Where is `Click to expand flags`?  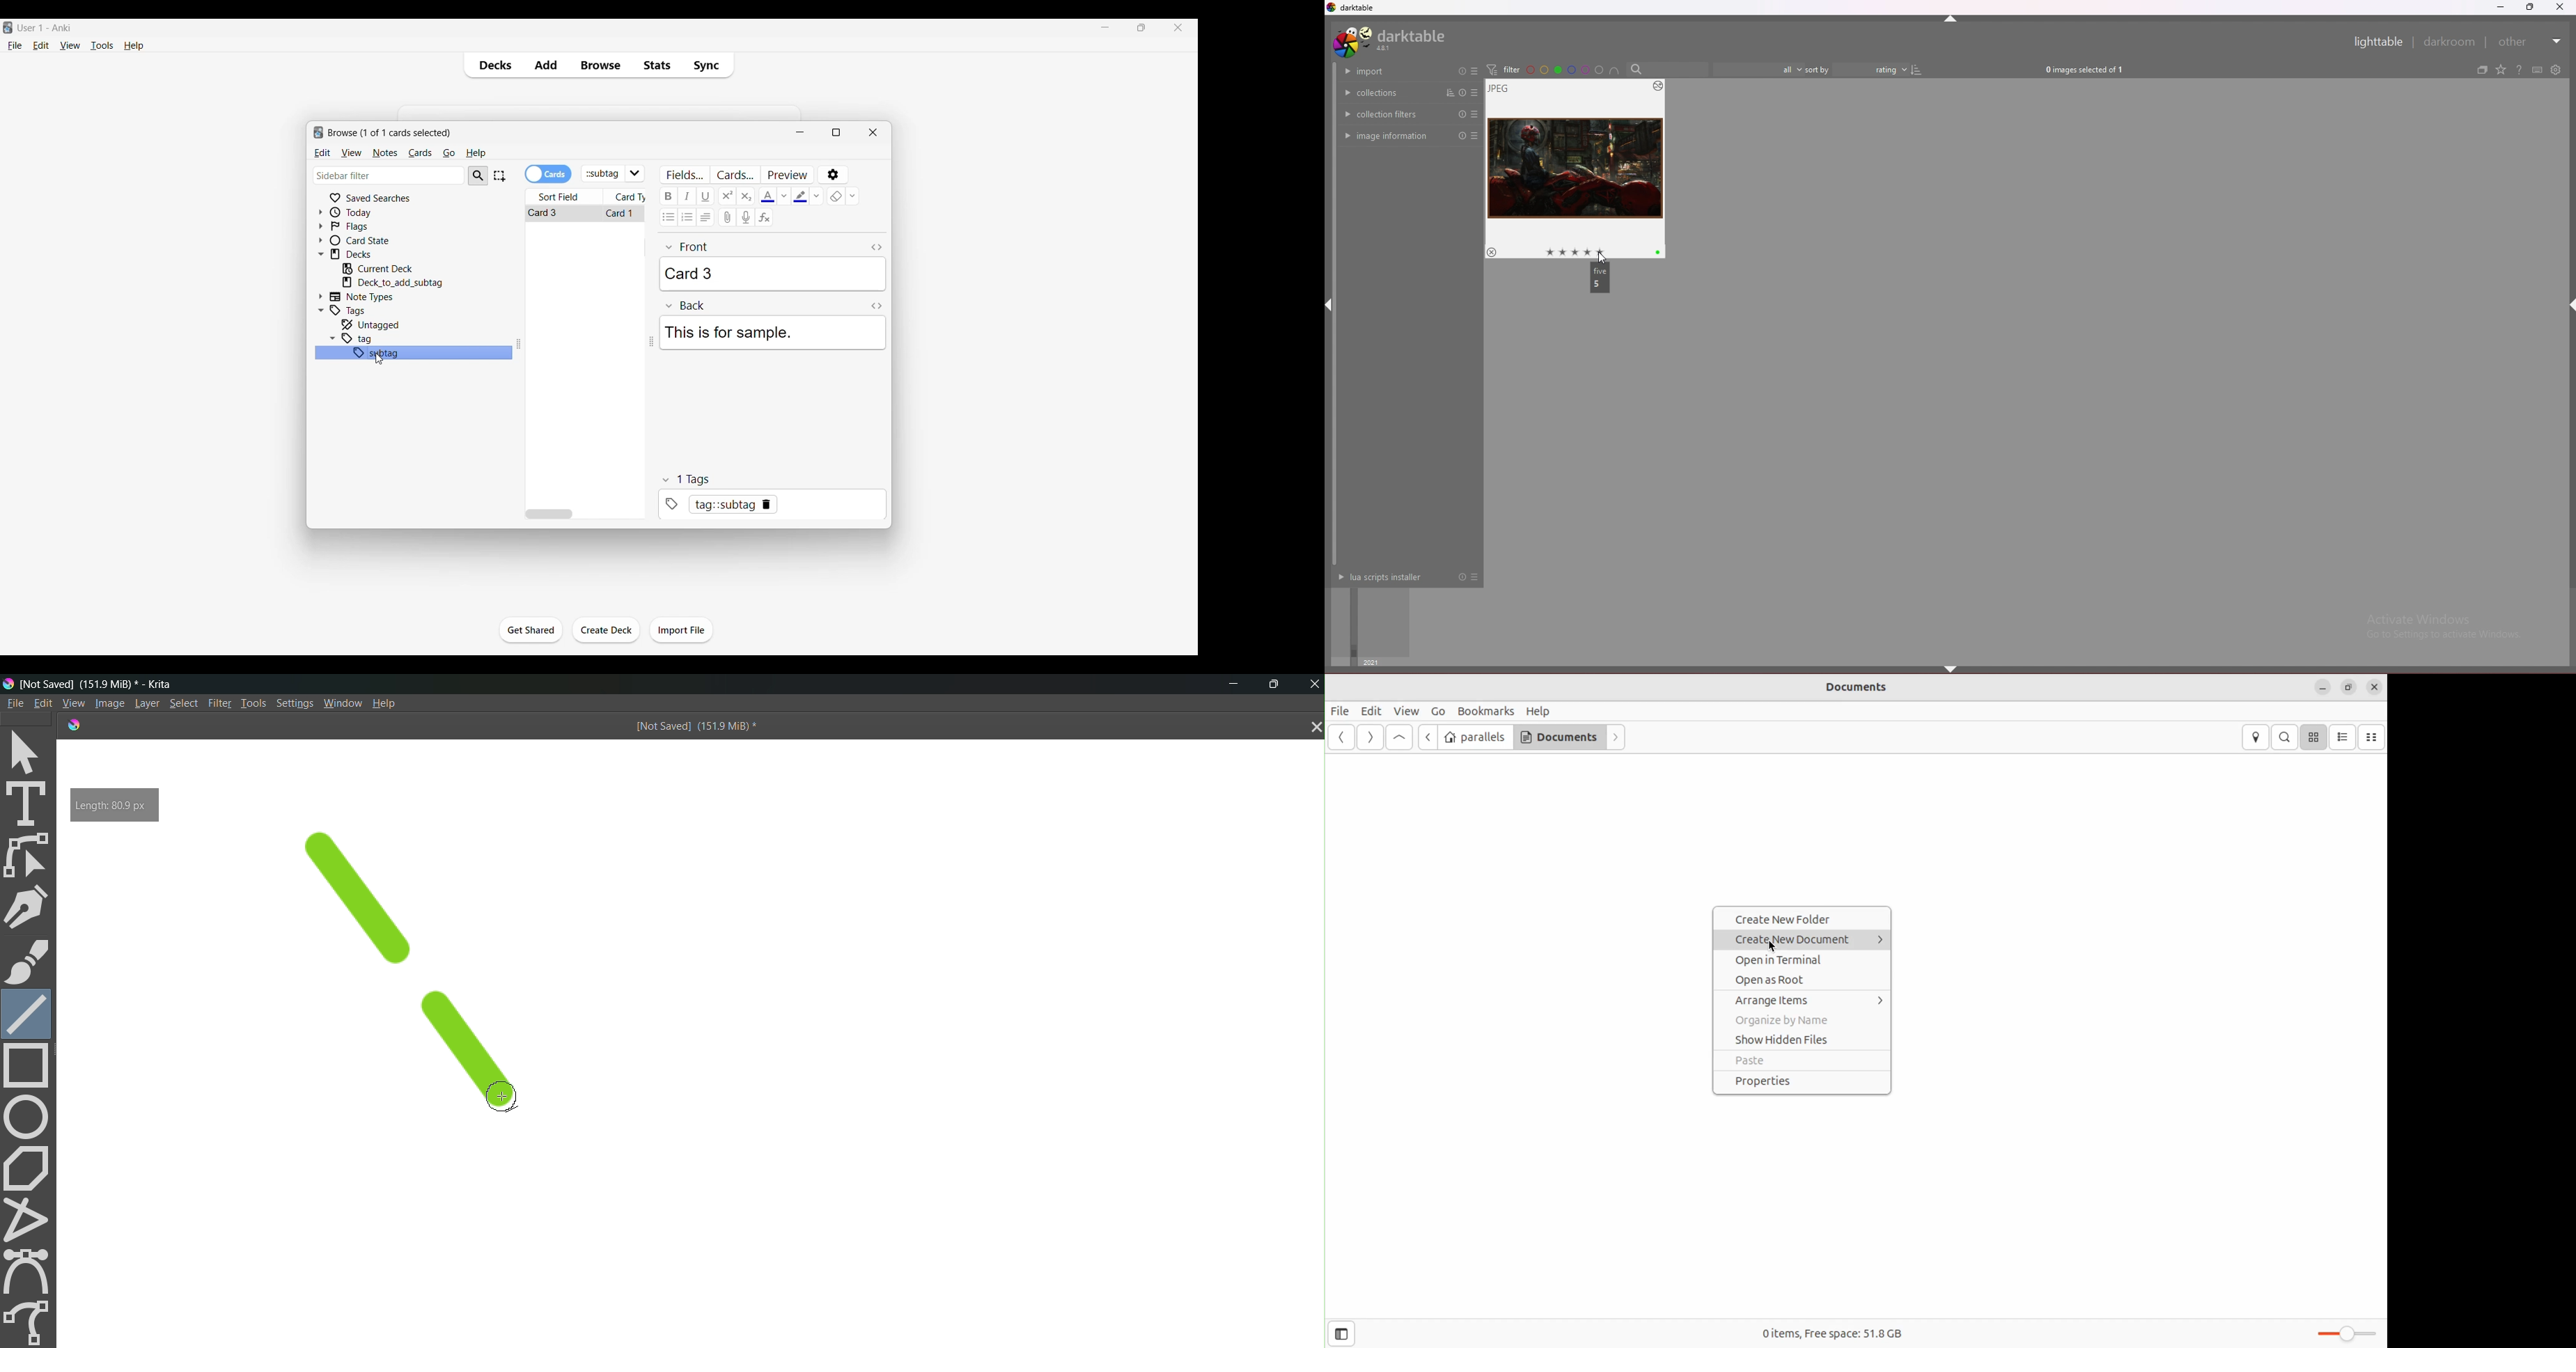
Click to expand flags is located at coordinates (321, 226).